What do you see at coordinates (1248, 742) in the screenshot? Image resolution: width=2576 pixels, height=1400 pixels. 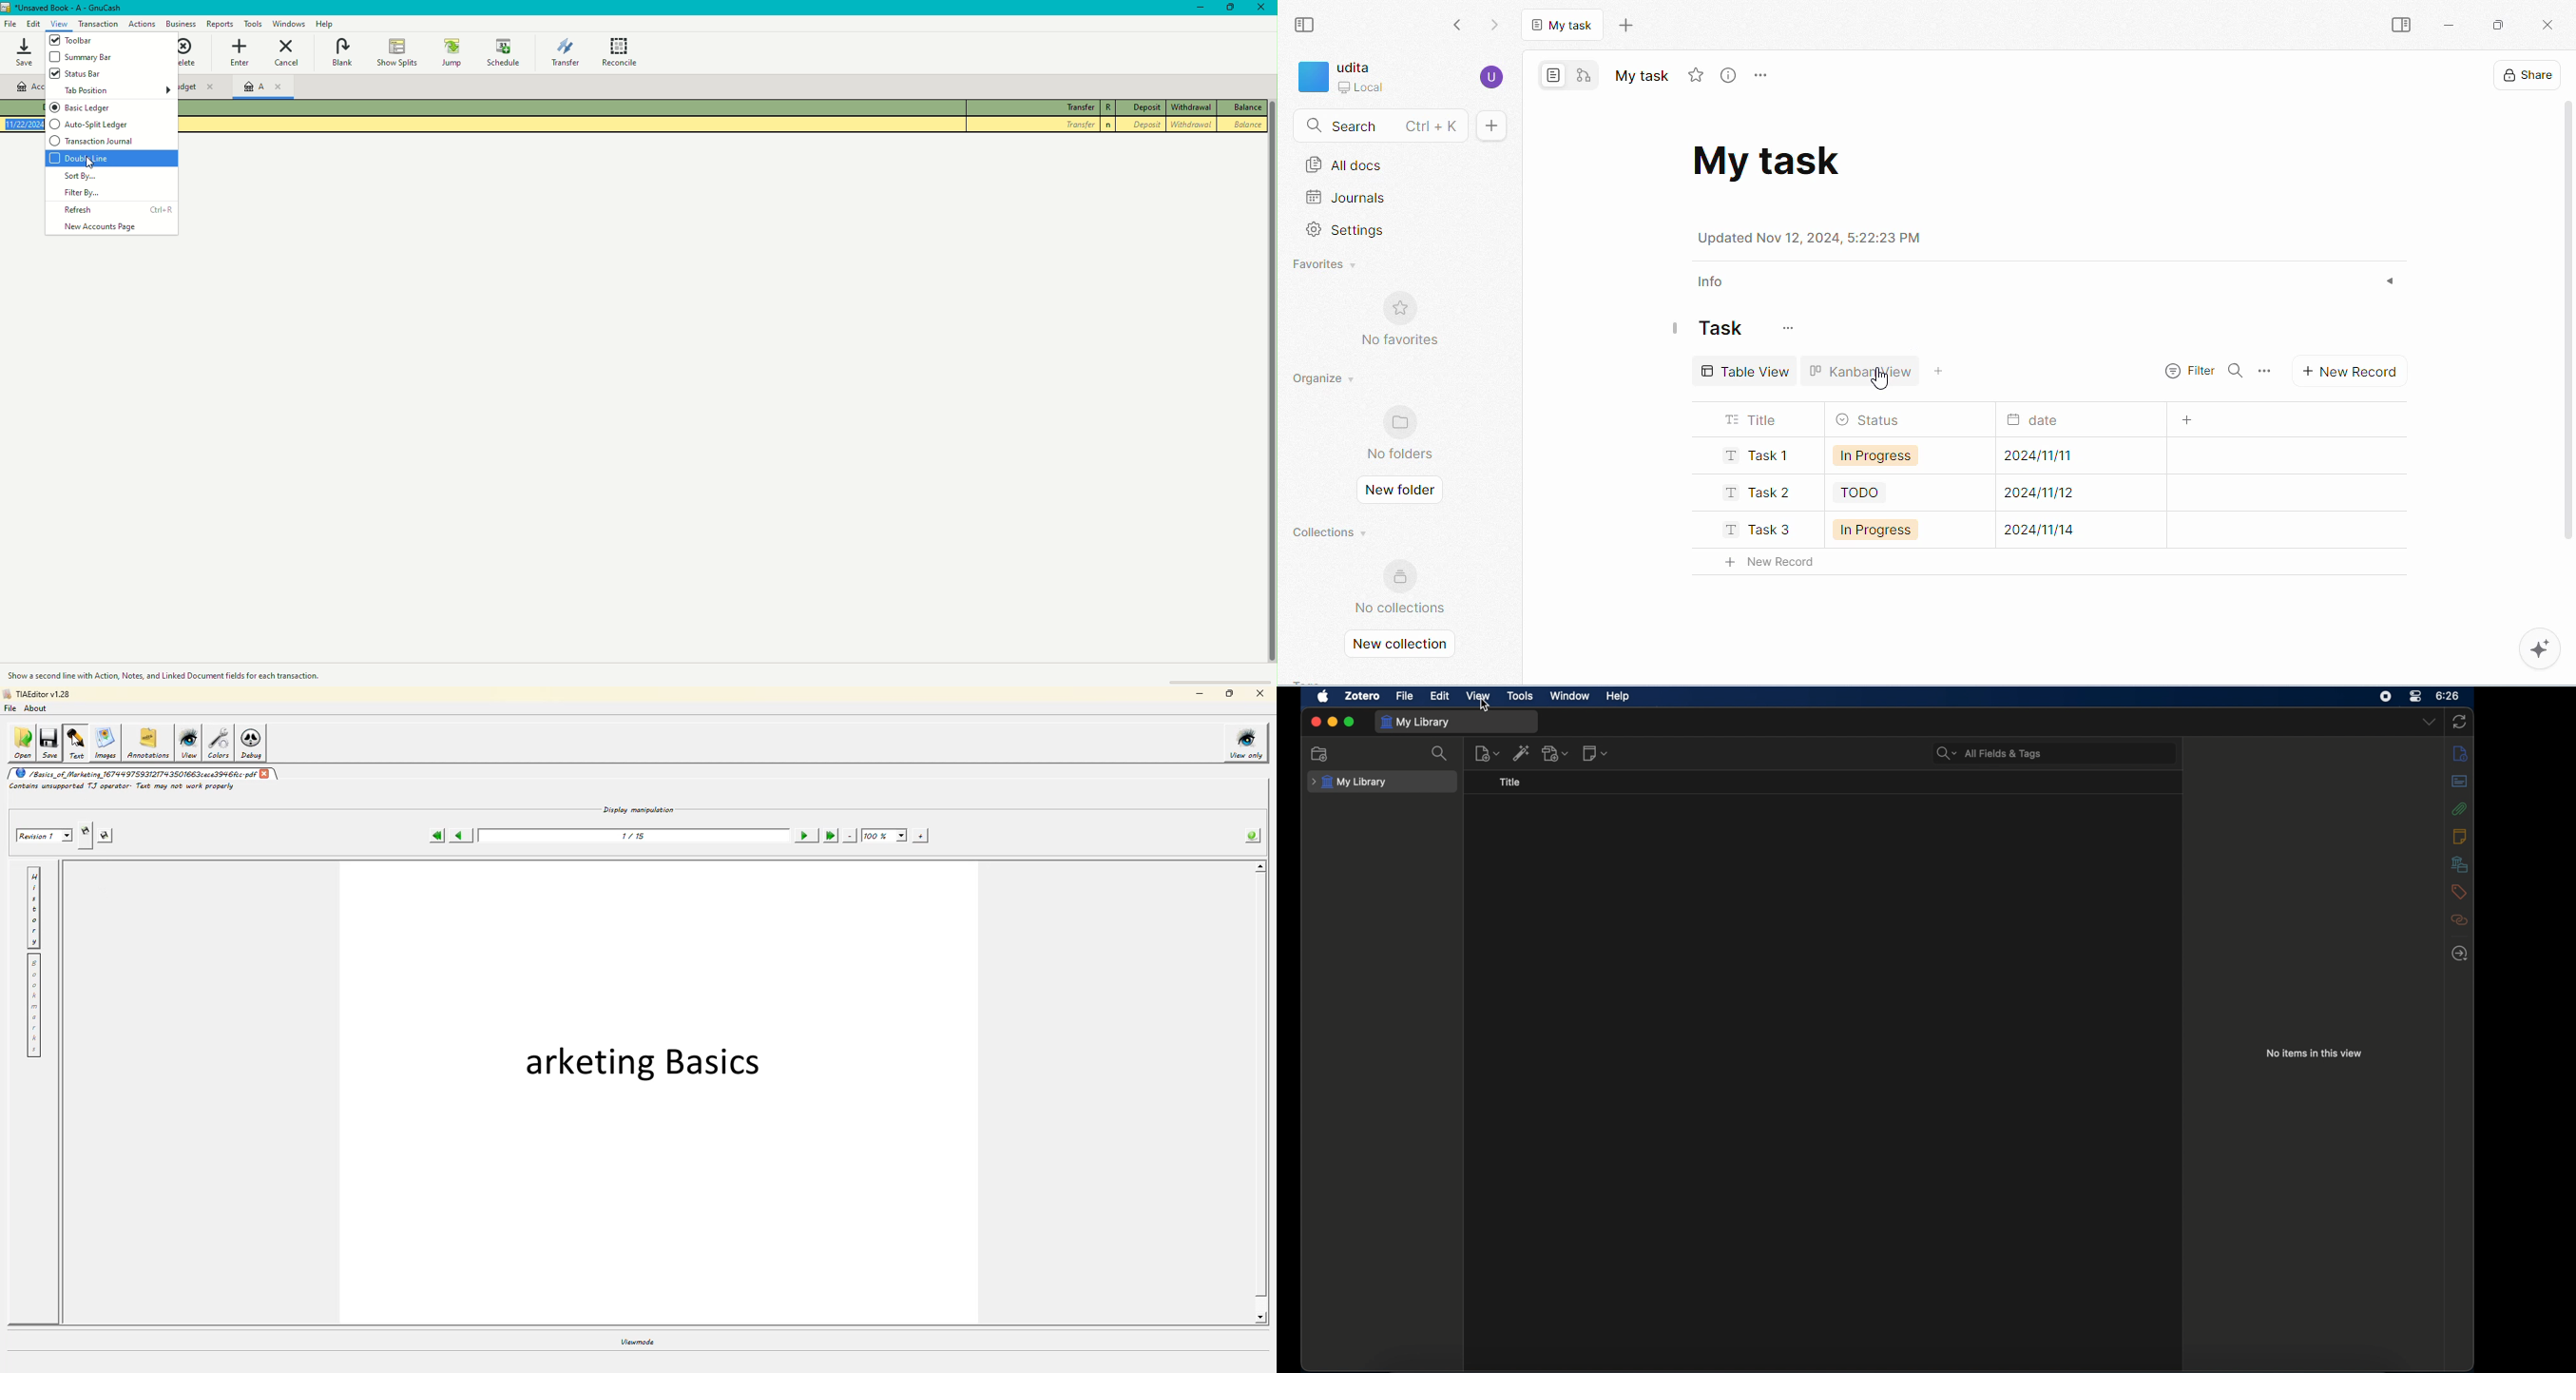 I see `view only` at bounding box center [1248, 742].